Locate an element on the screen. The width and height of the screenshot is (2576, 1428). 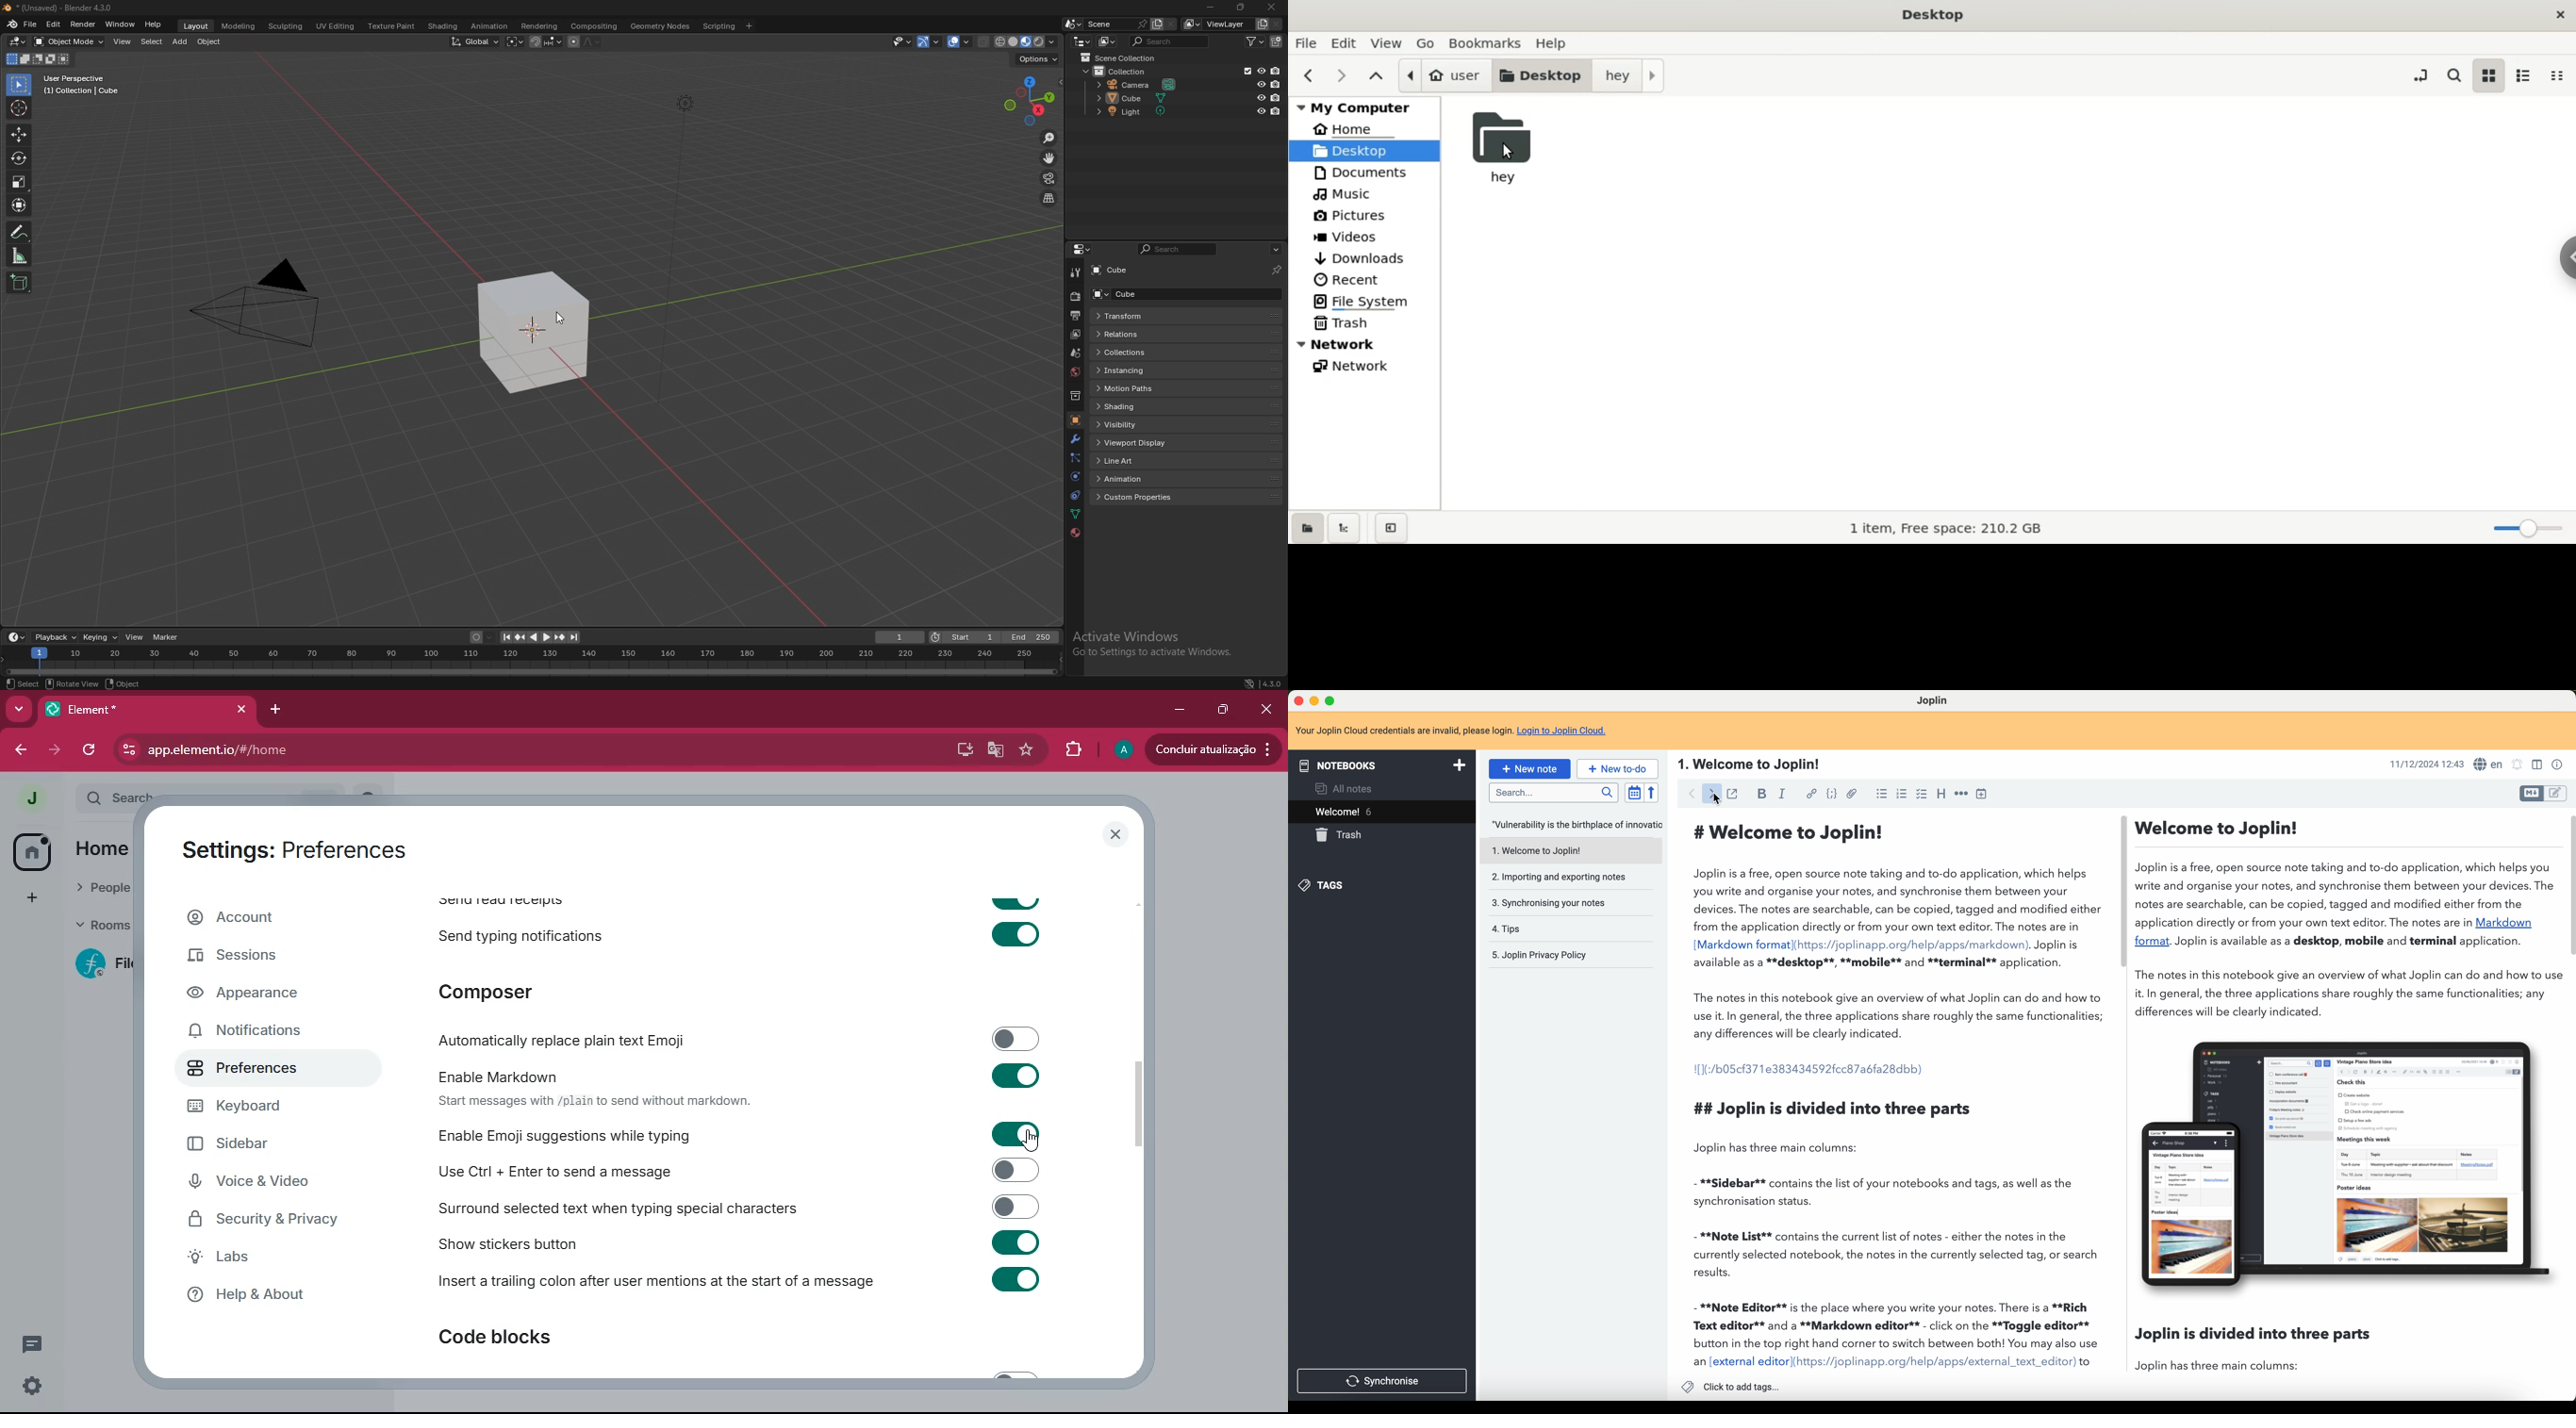
automatically replace is located at coordinates (740, 1038).